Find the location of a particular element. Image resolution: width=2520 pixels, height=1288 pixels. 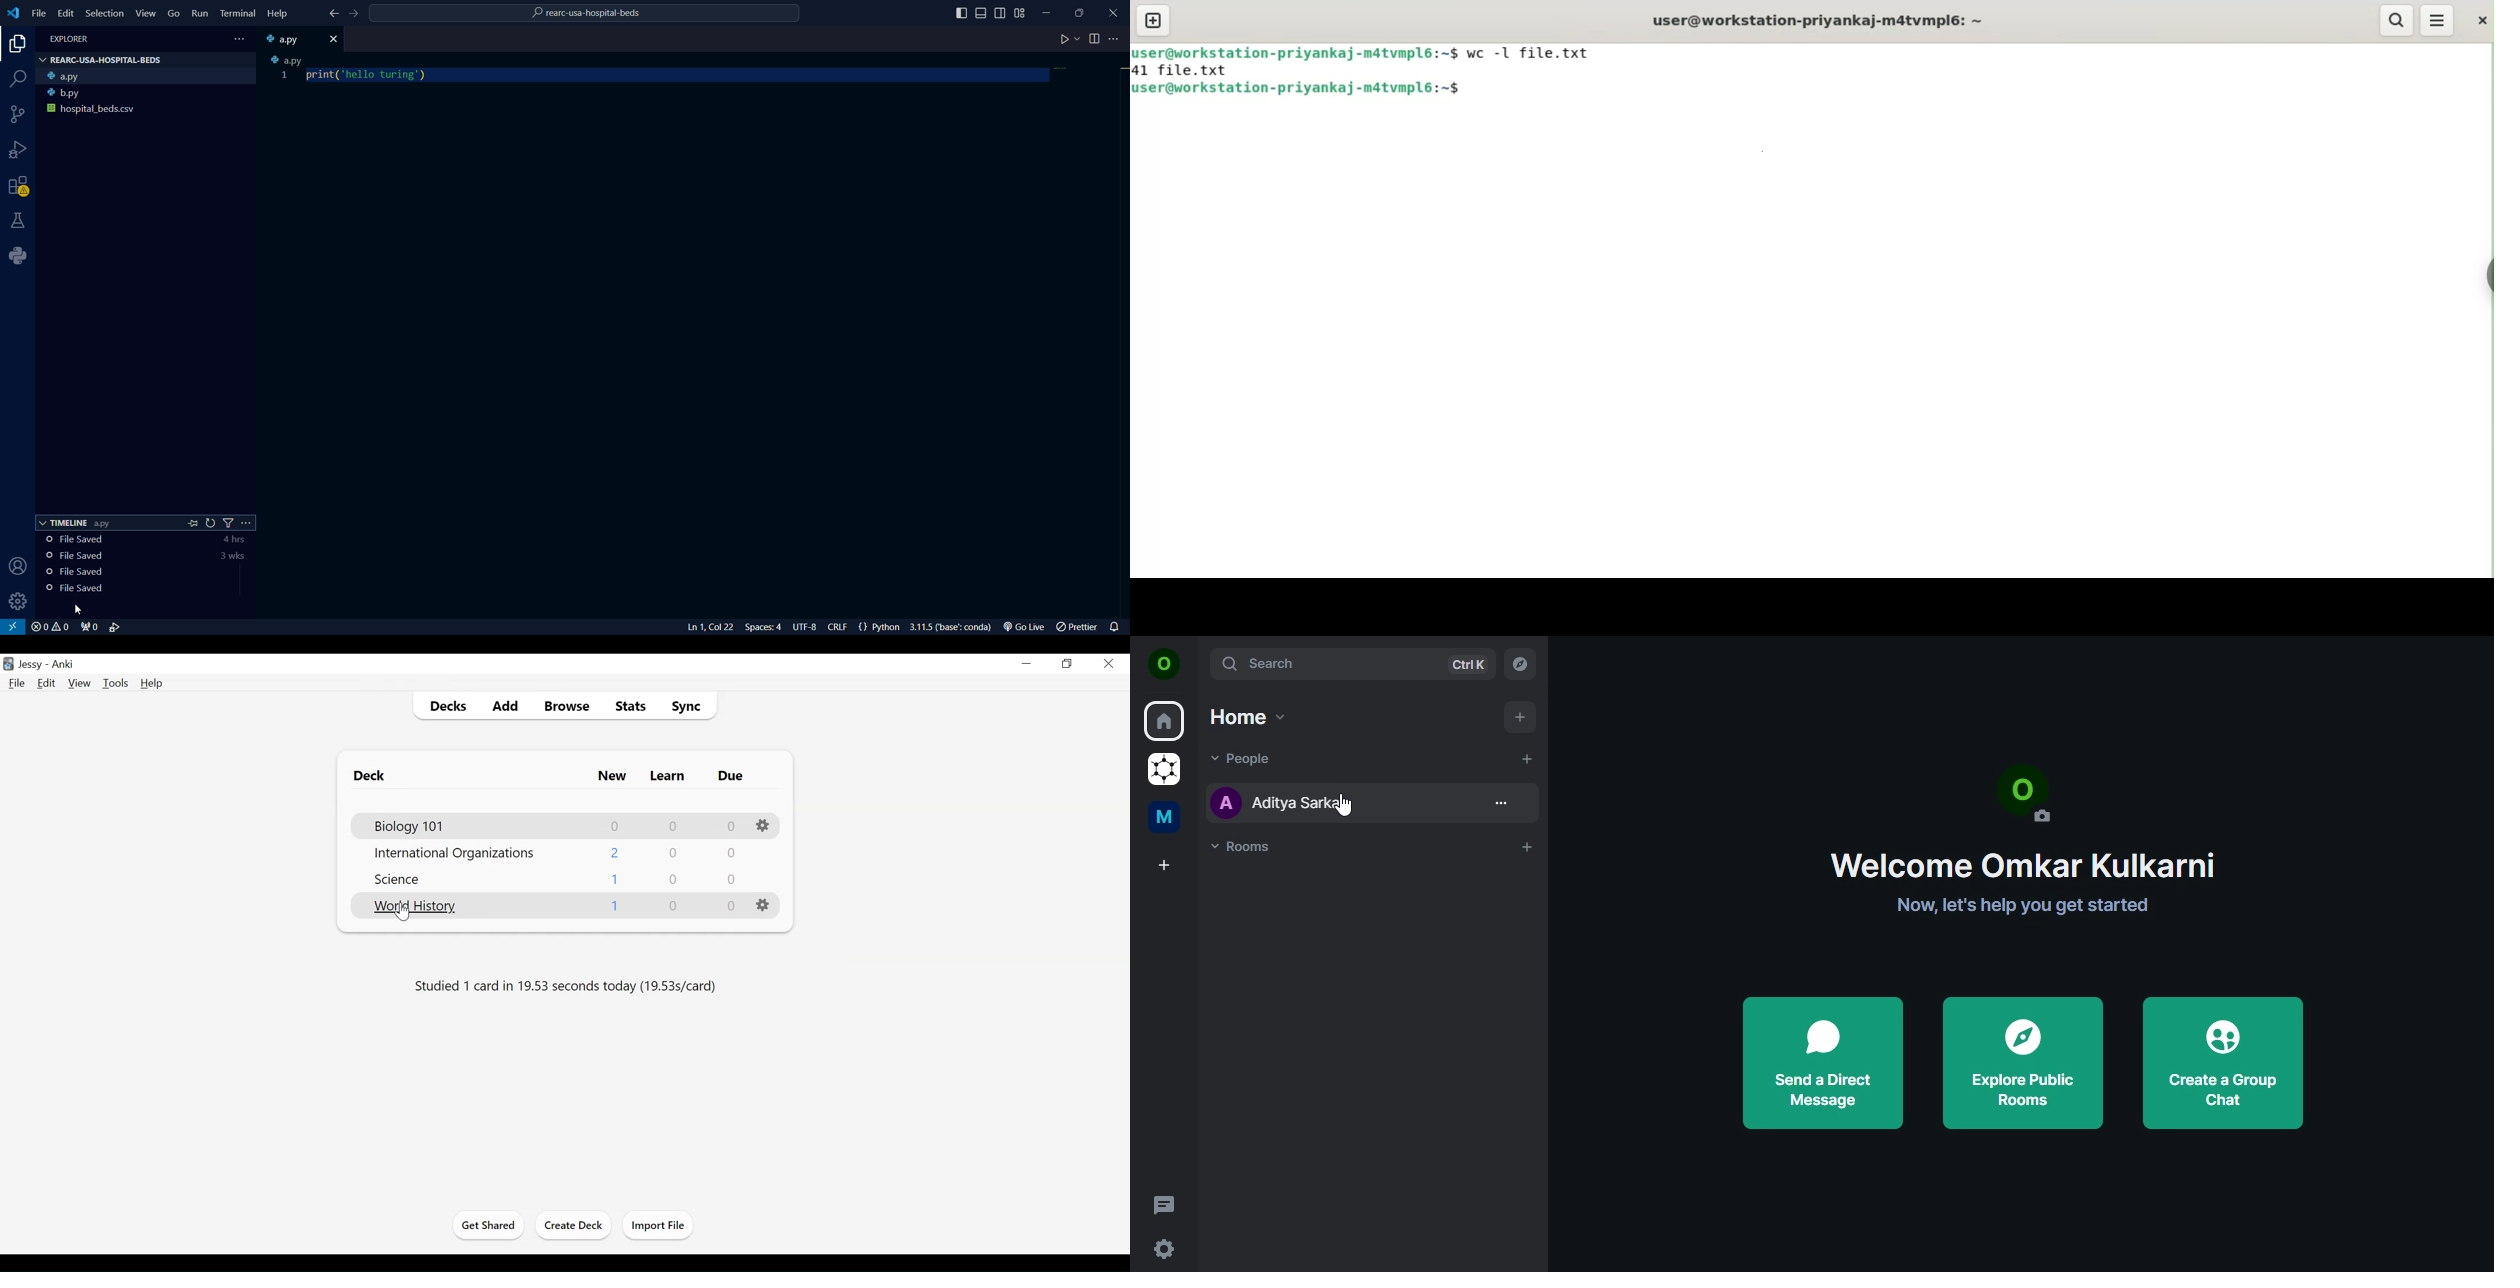

timeline is located at coordinates (127, 541).